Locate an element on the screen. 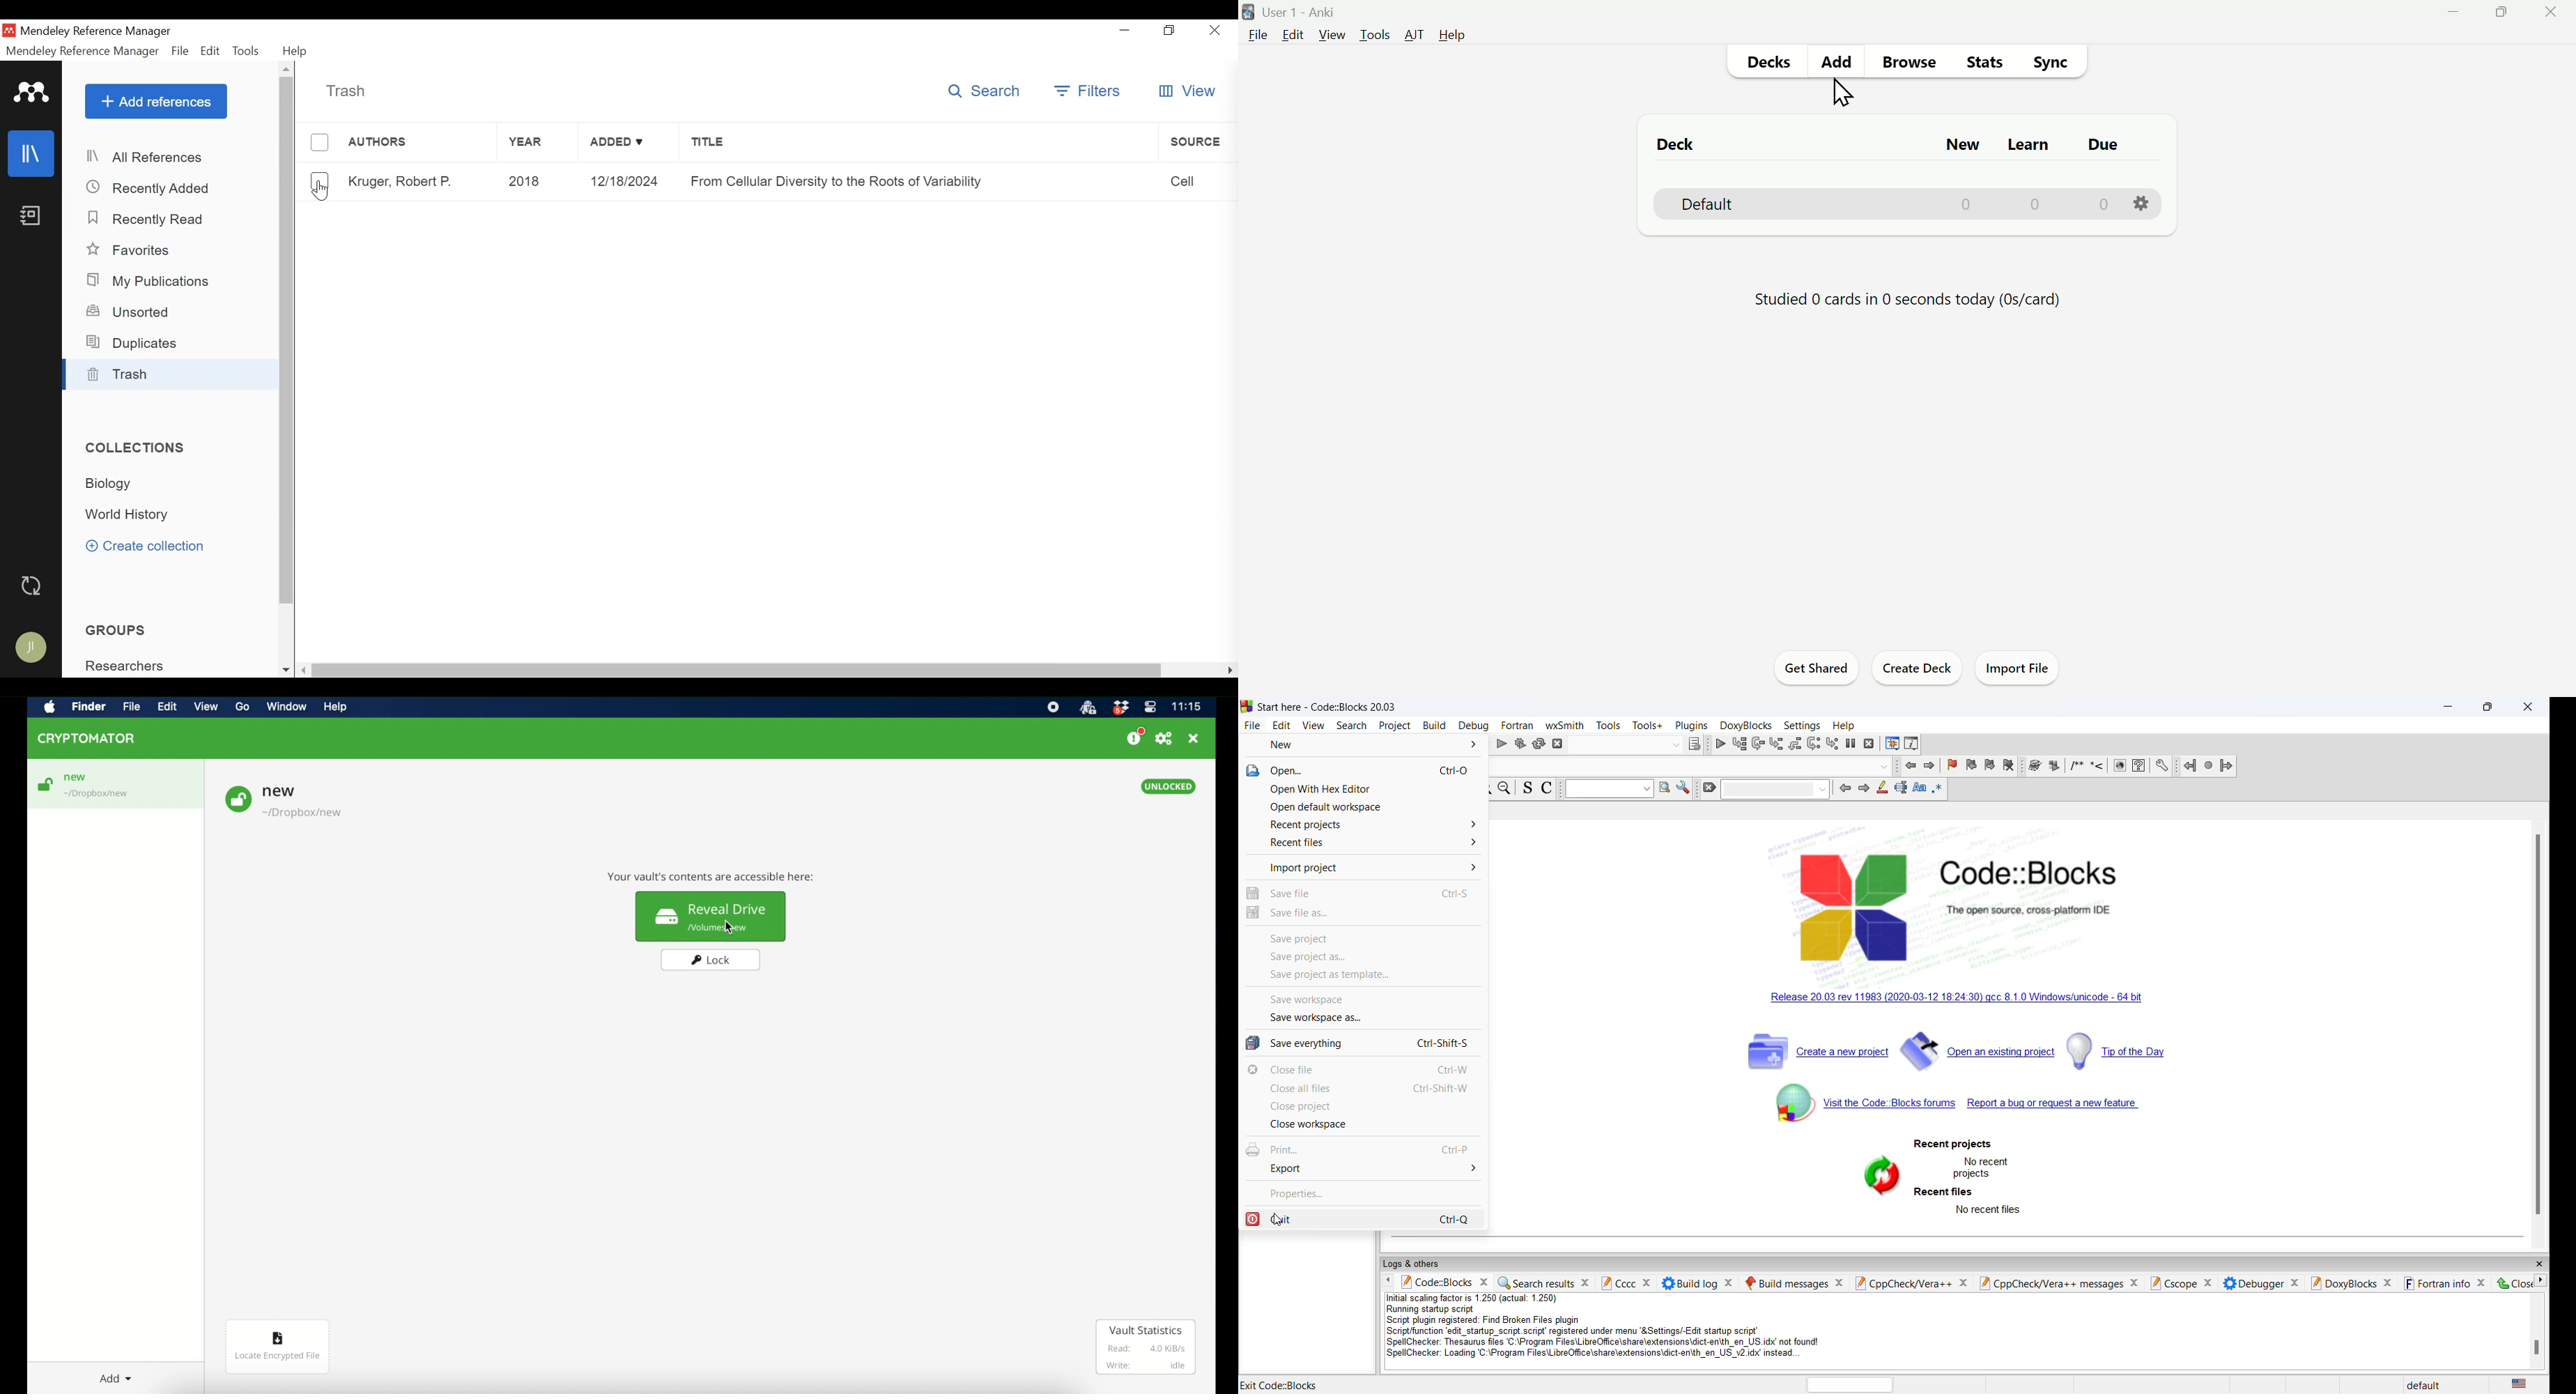 The width and height of the screenshot is (2576, 1400). next is located at coordinates (1863, 789).